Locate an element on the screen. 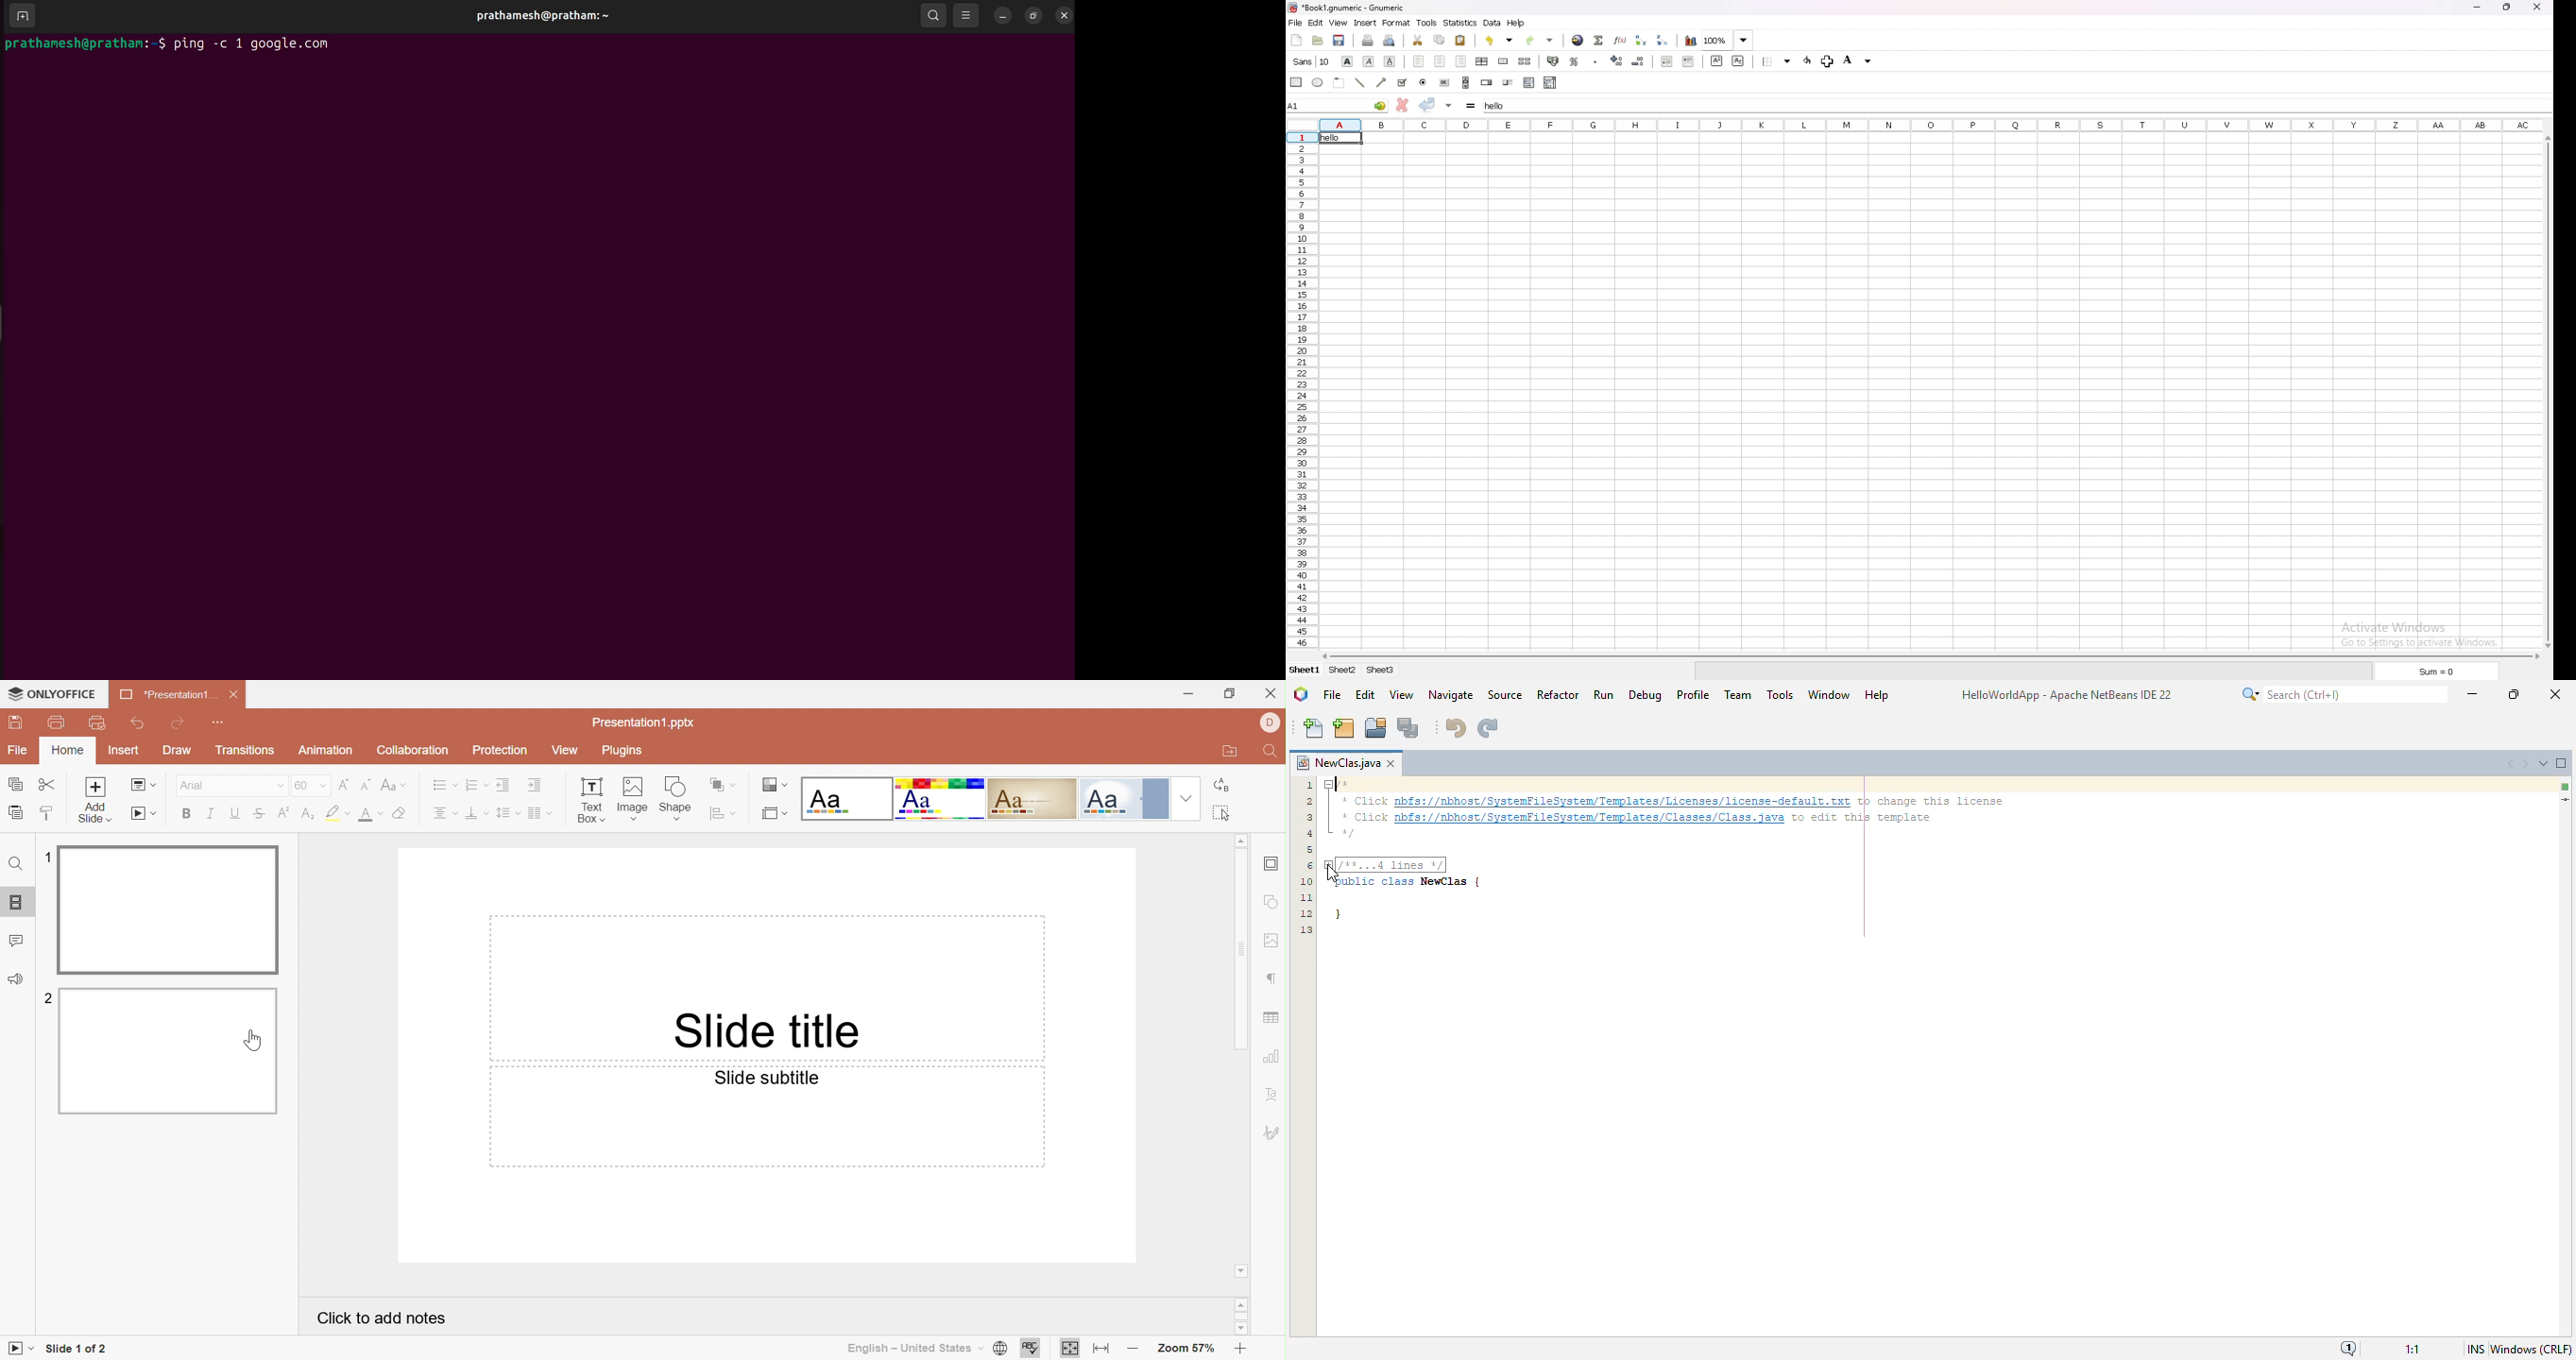 This screenshot has height=1372, width=2576. Drop Down is located at coordinates (277, 787).